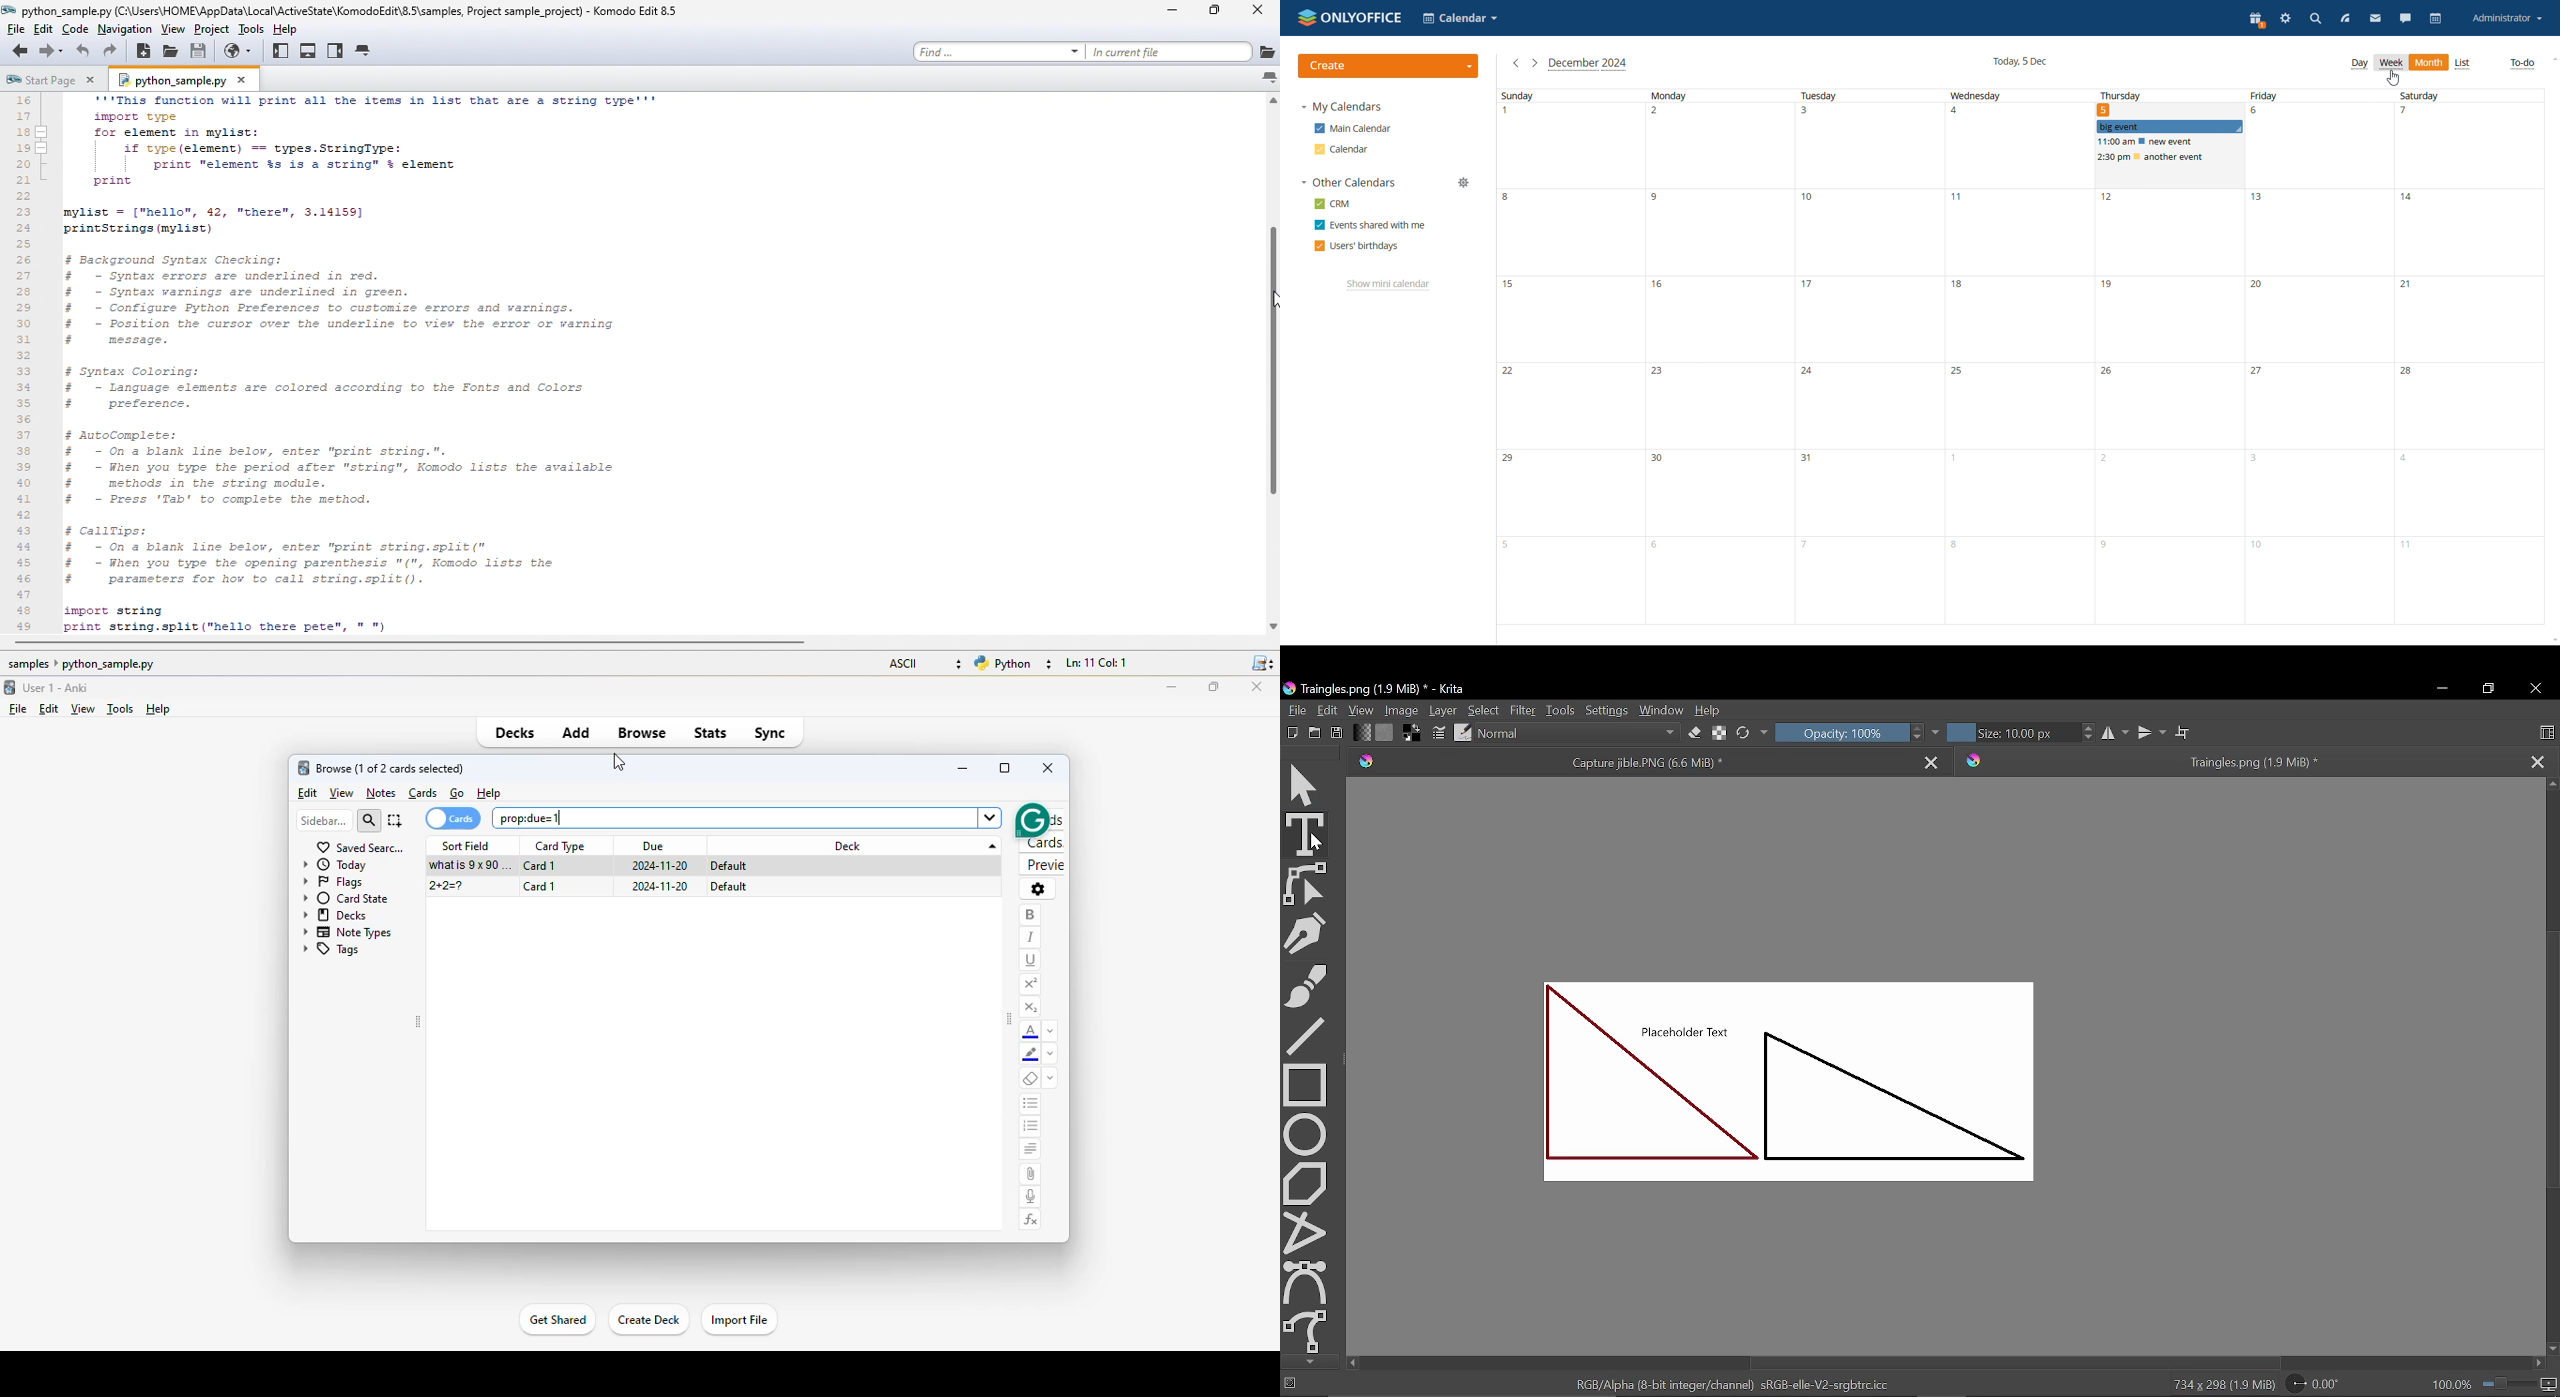 Image resolution: width=2576 pixels, height=1400 pixels. Describe the element at coordinates (346, 933) in the screenshot. I see `note types` at that location.